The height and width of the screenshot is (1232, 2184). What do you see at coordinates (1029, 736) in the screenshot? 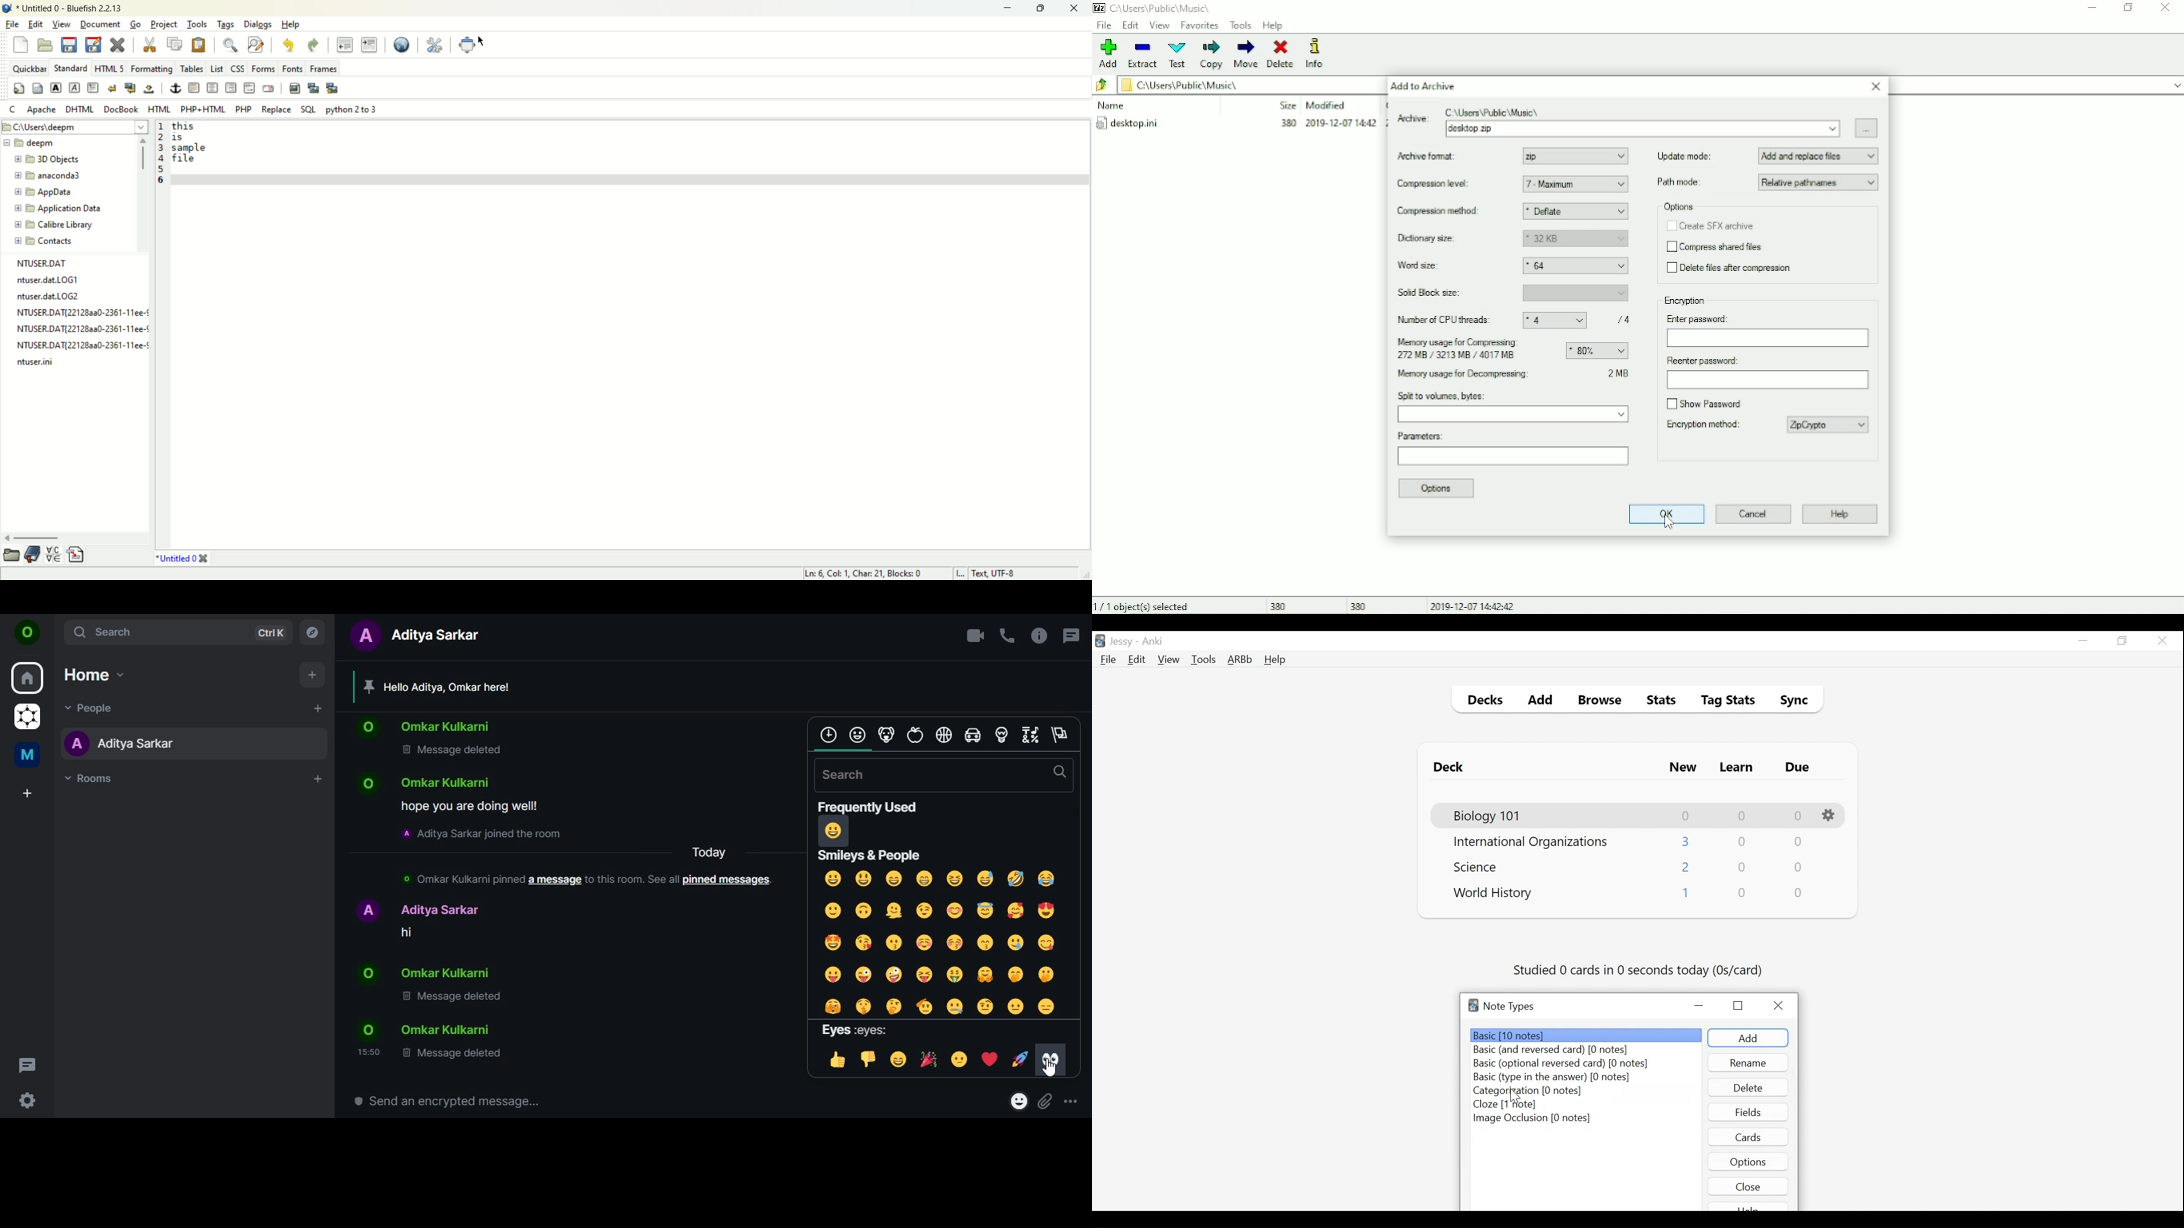
I see `symbols` at bounding box center [1029, 736].